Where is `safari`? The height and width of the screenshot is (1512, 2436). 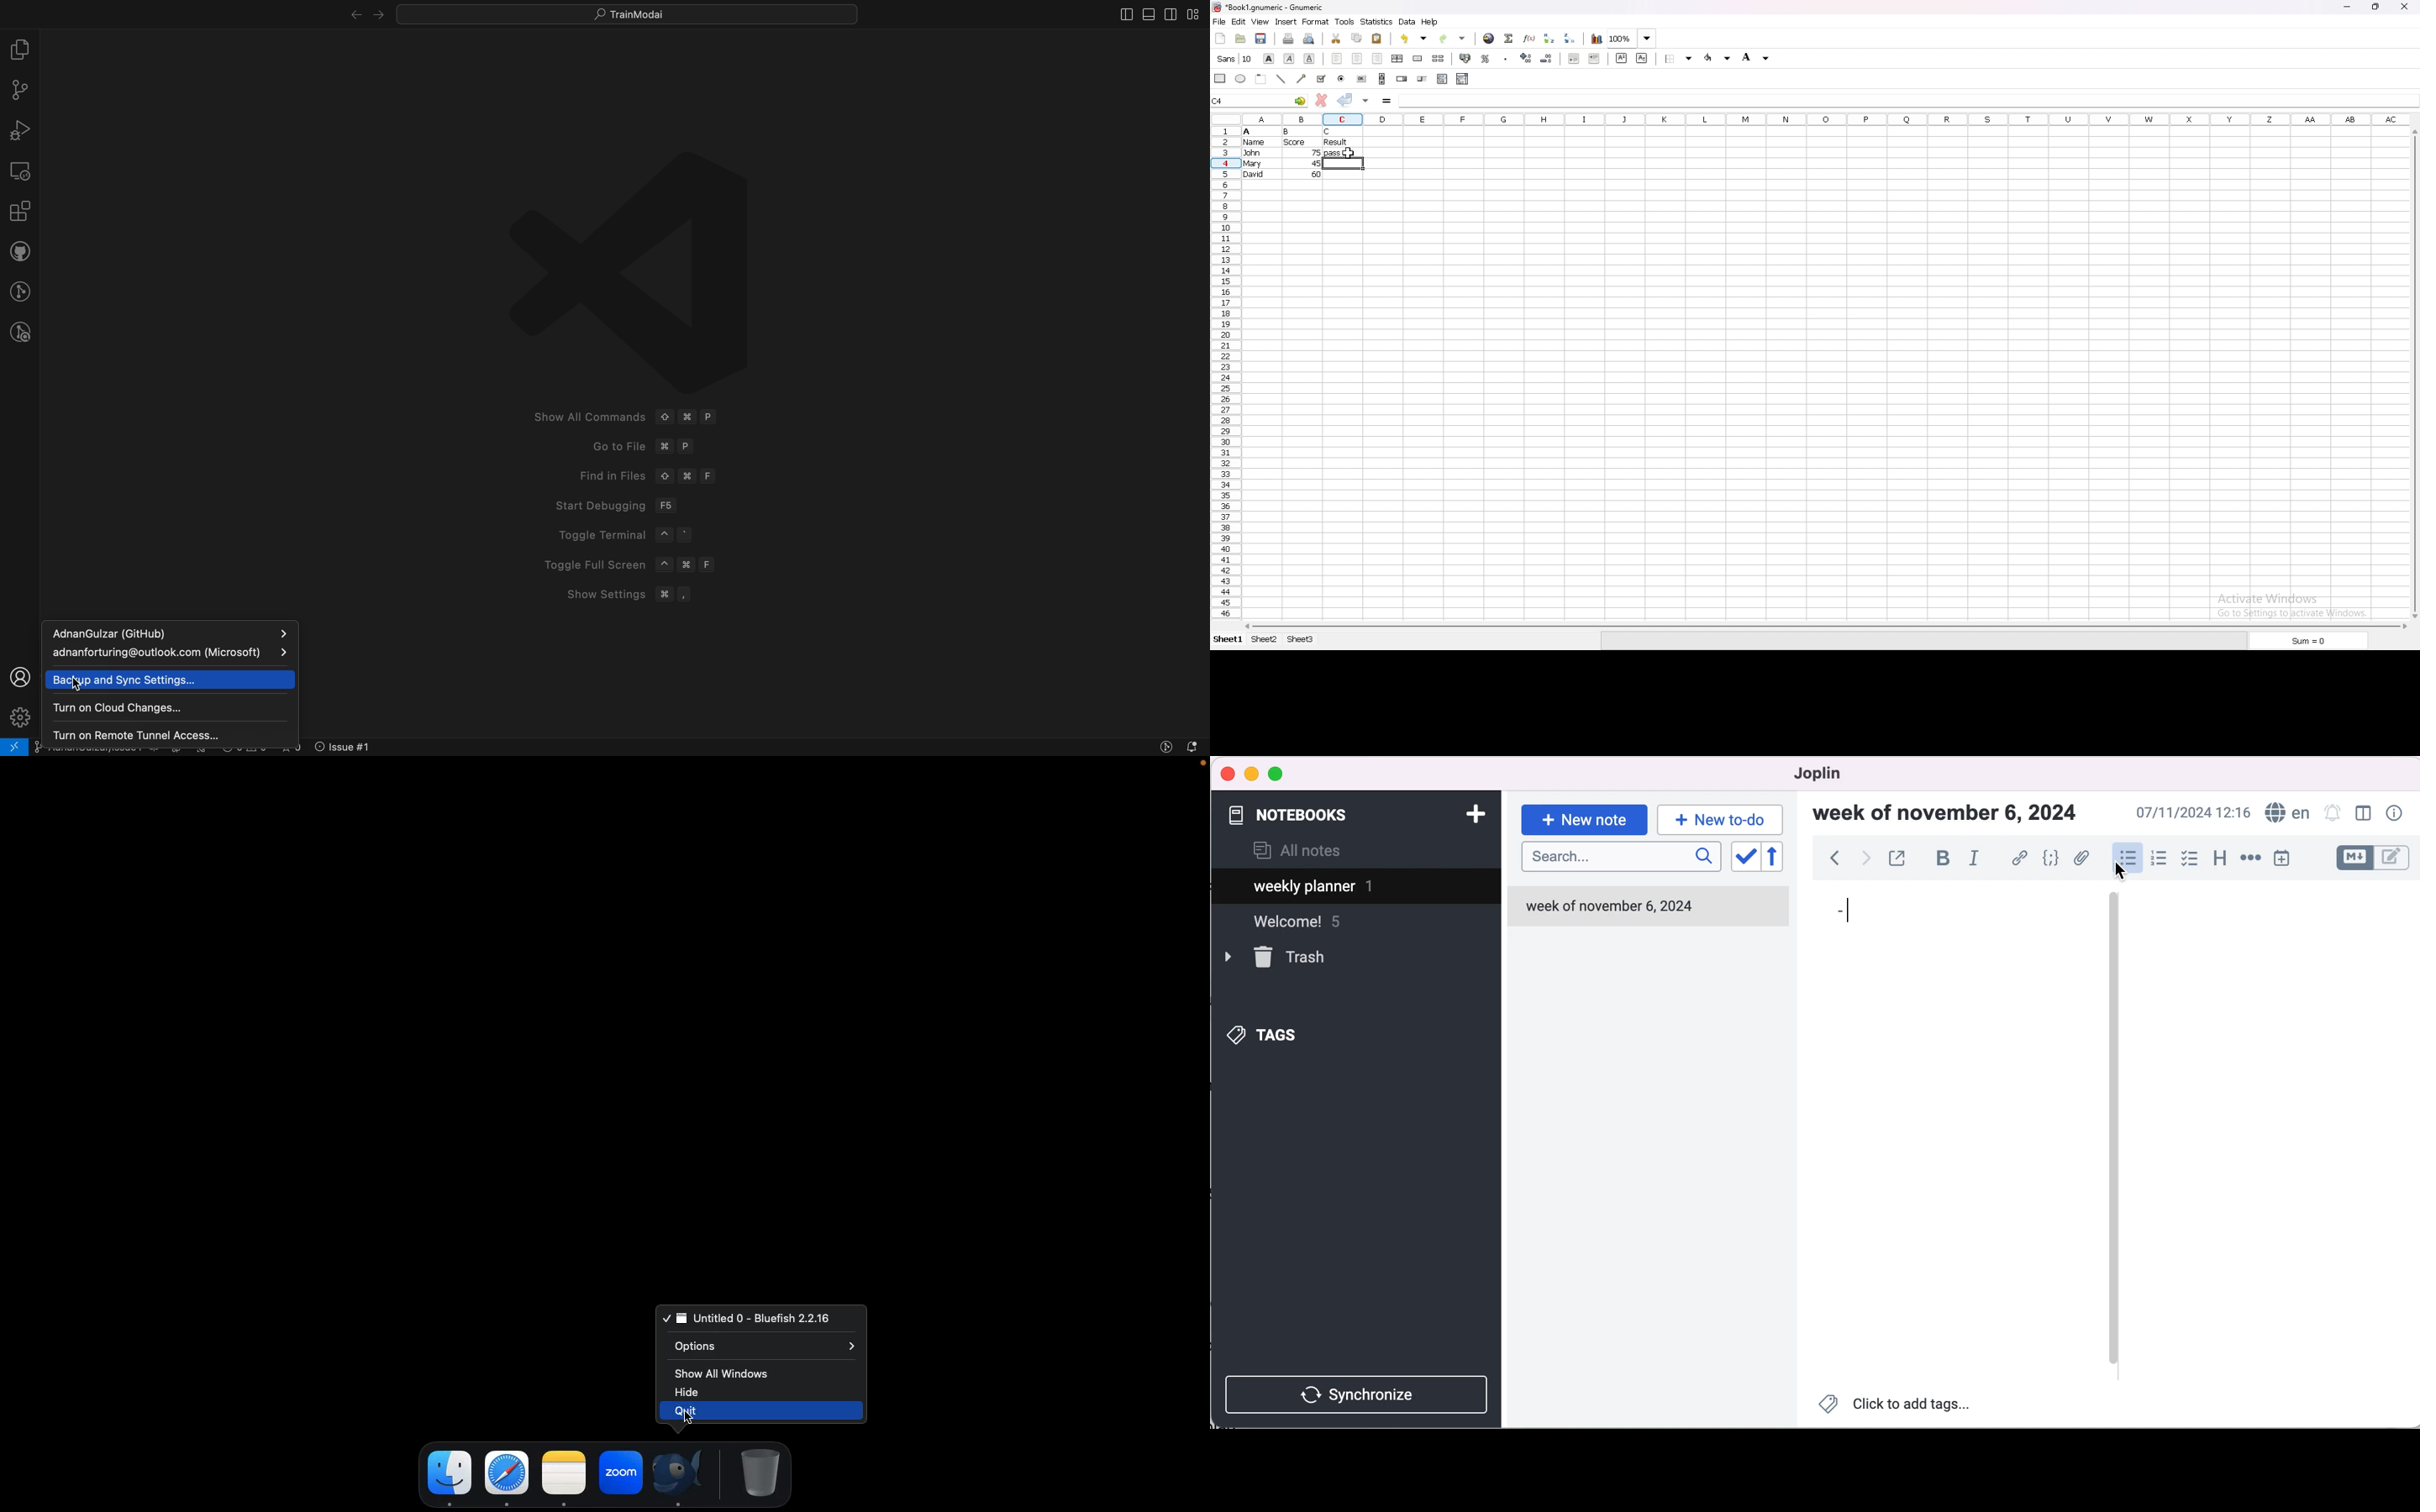
safari is located at coordinates (508, 1473).